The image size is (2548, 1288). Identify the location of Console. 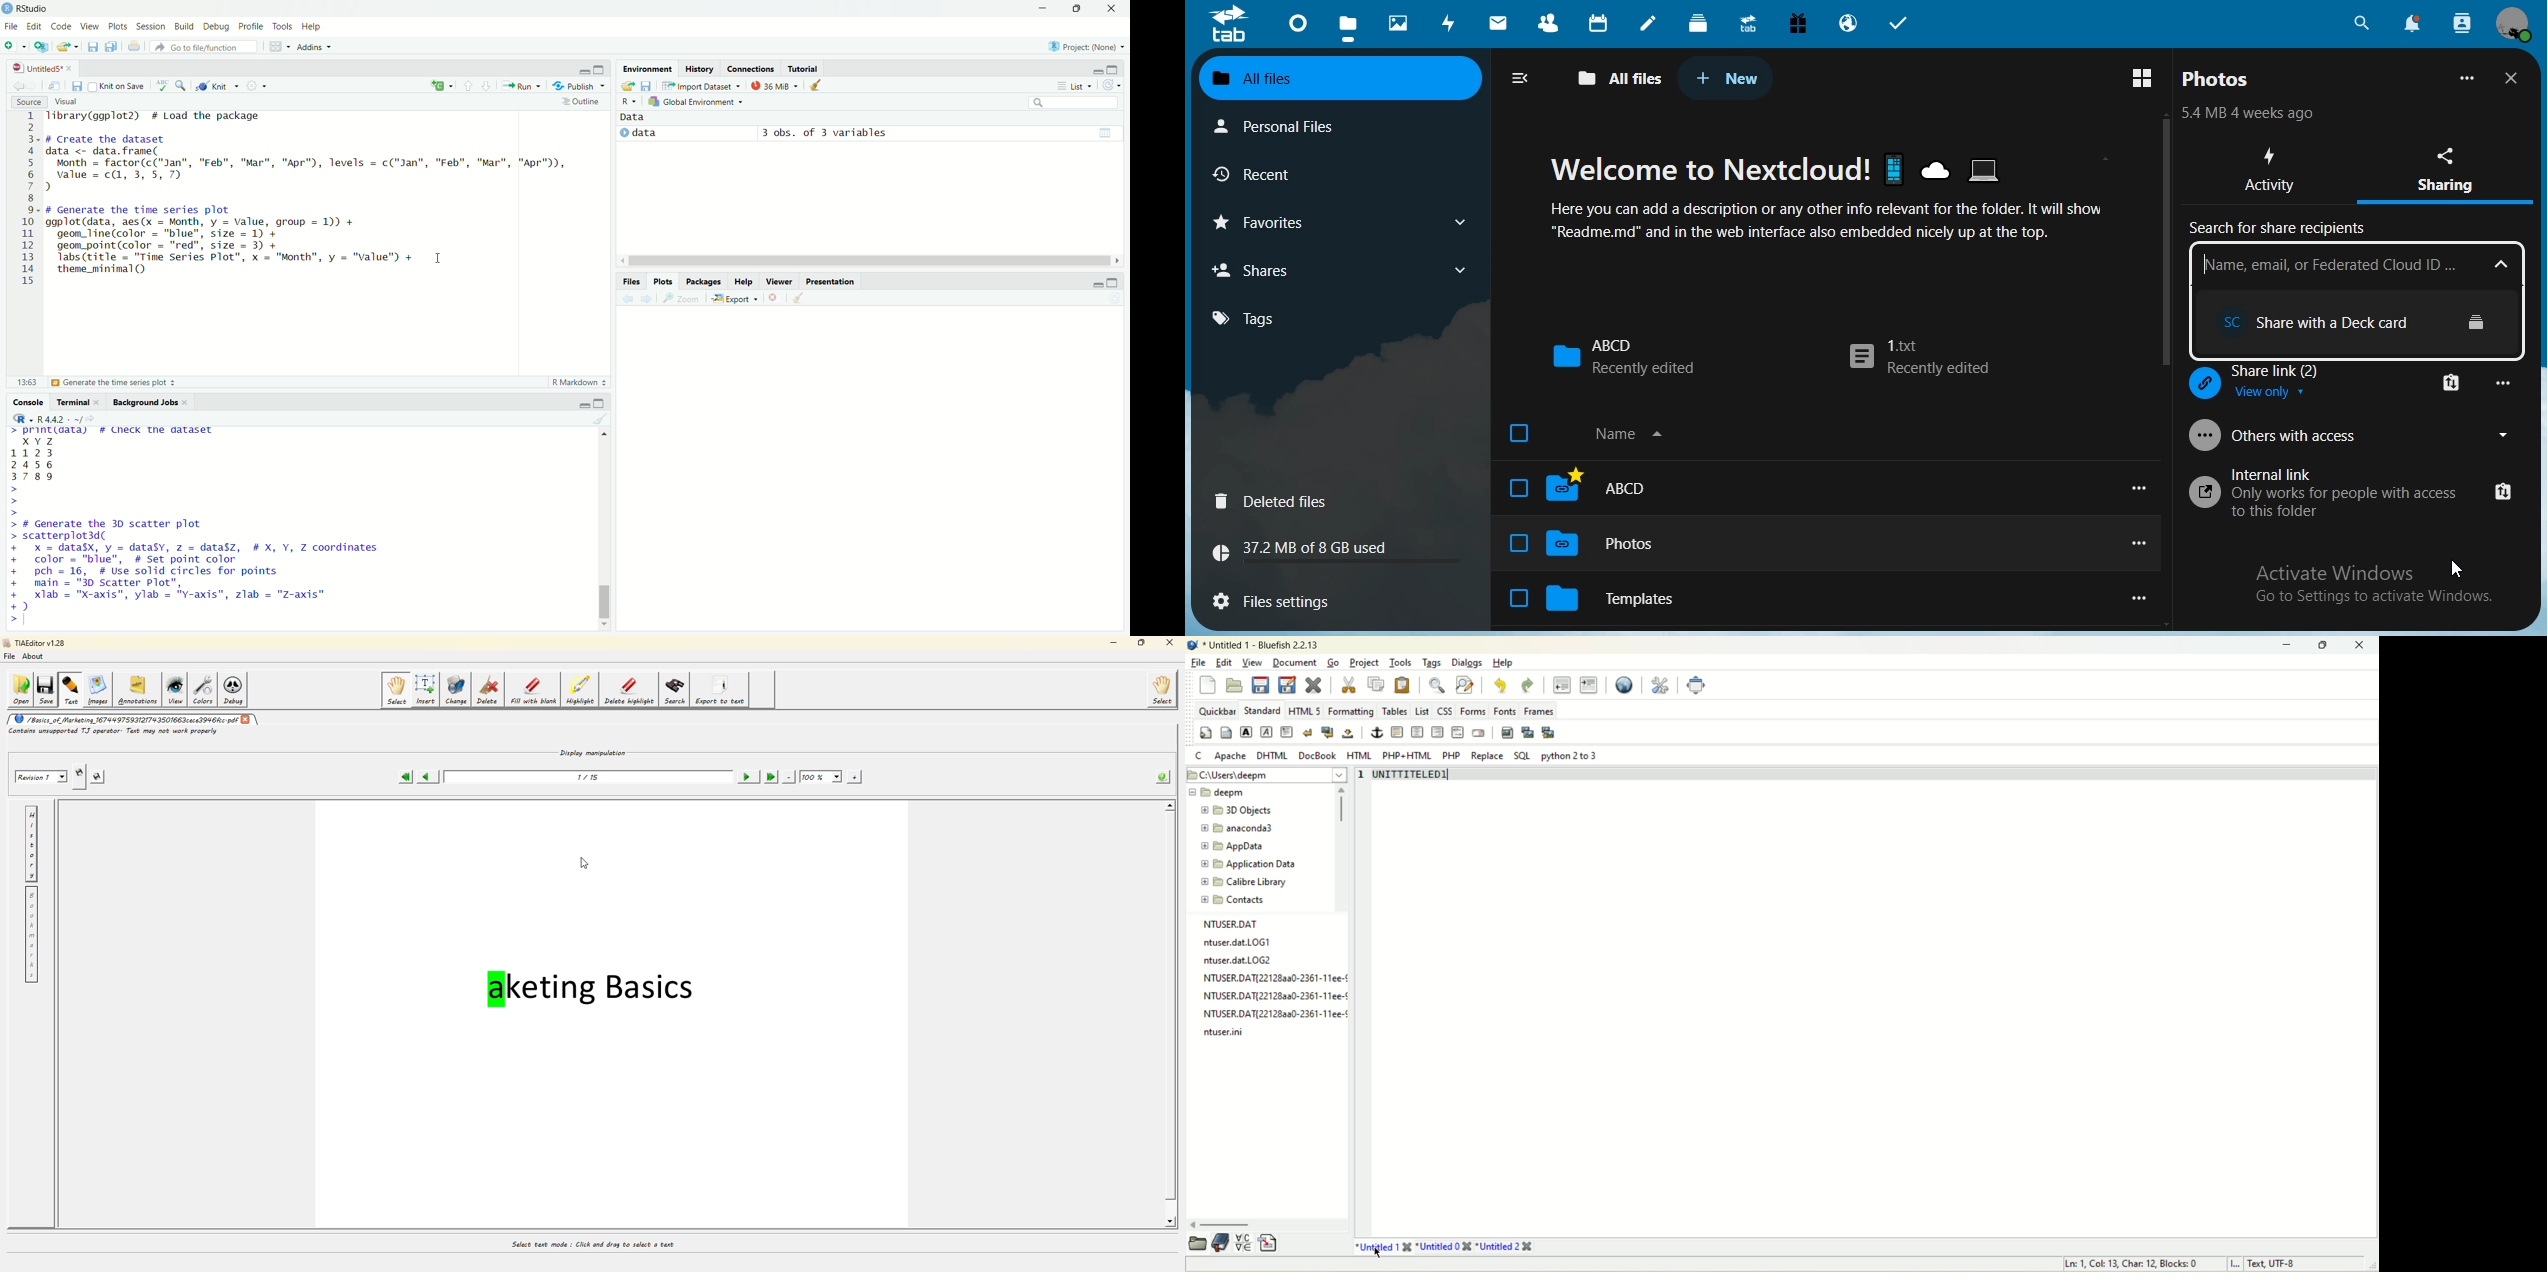
(28, 402).